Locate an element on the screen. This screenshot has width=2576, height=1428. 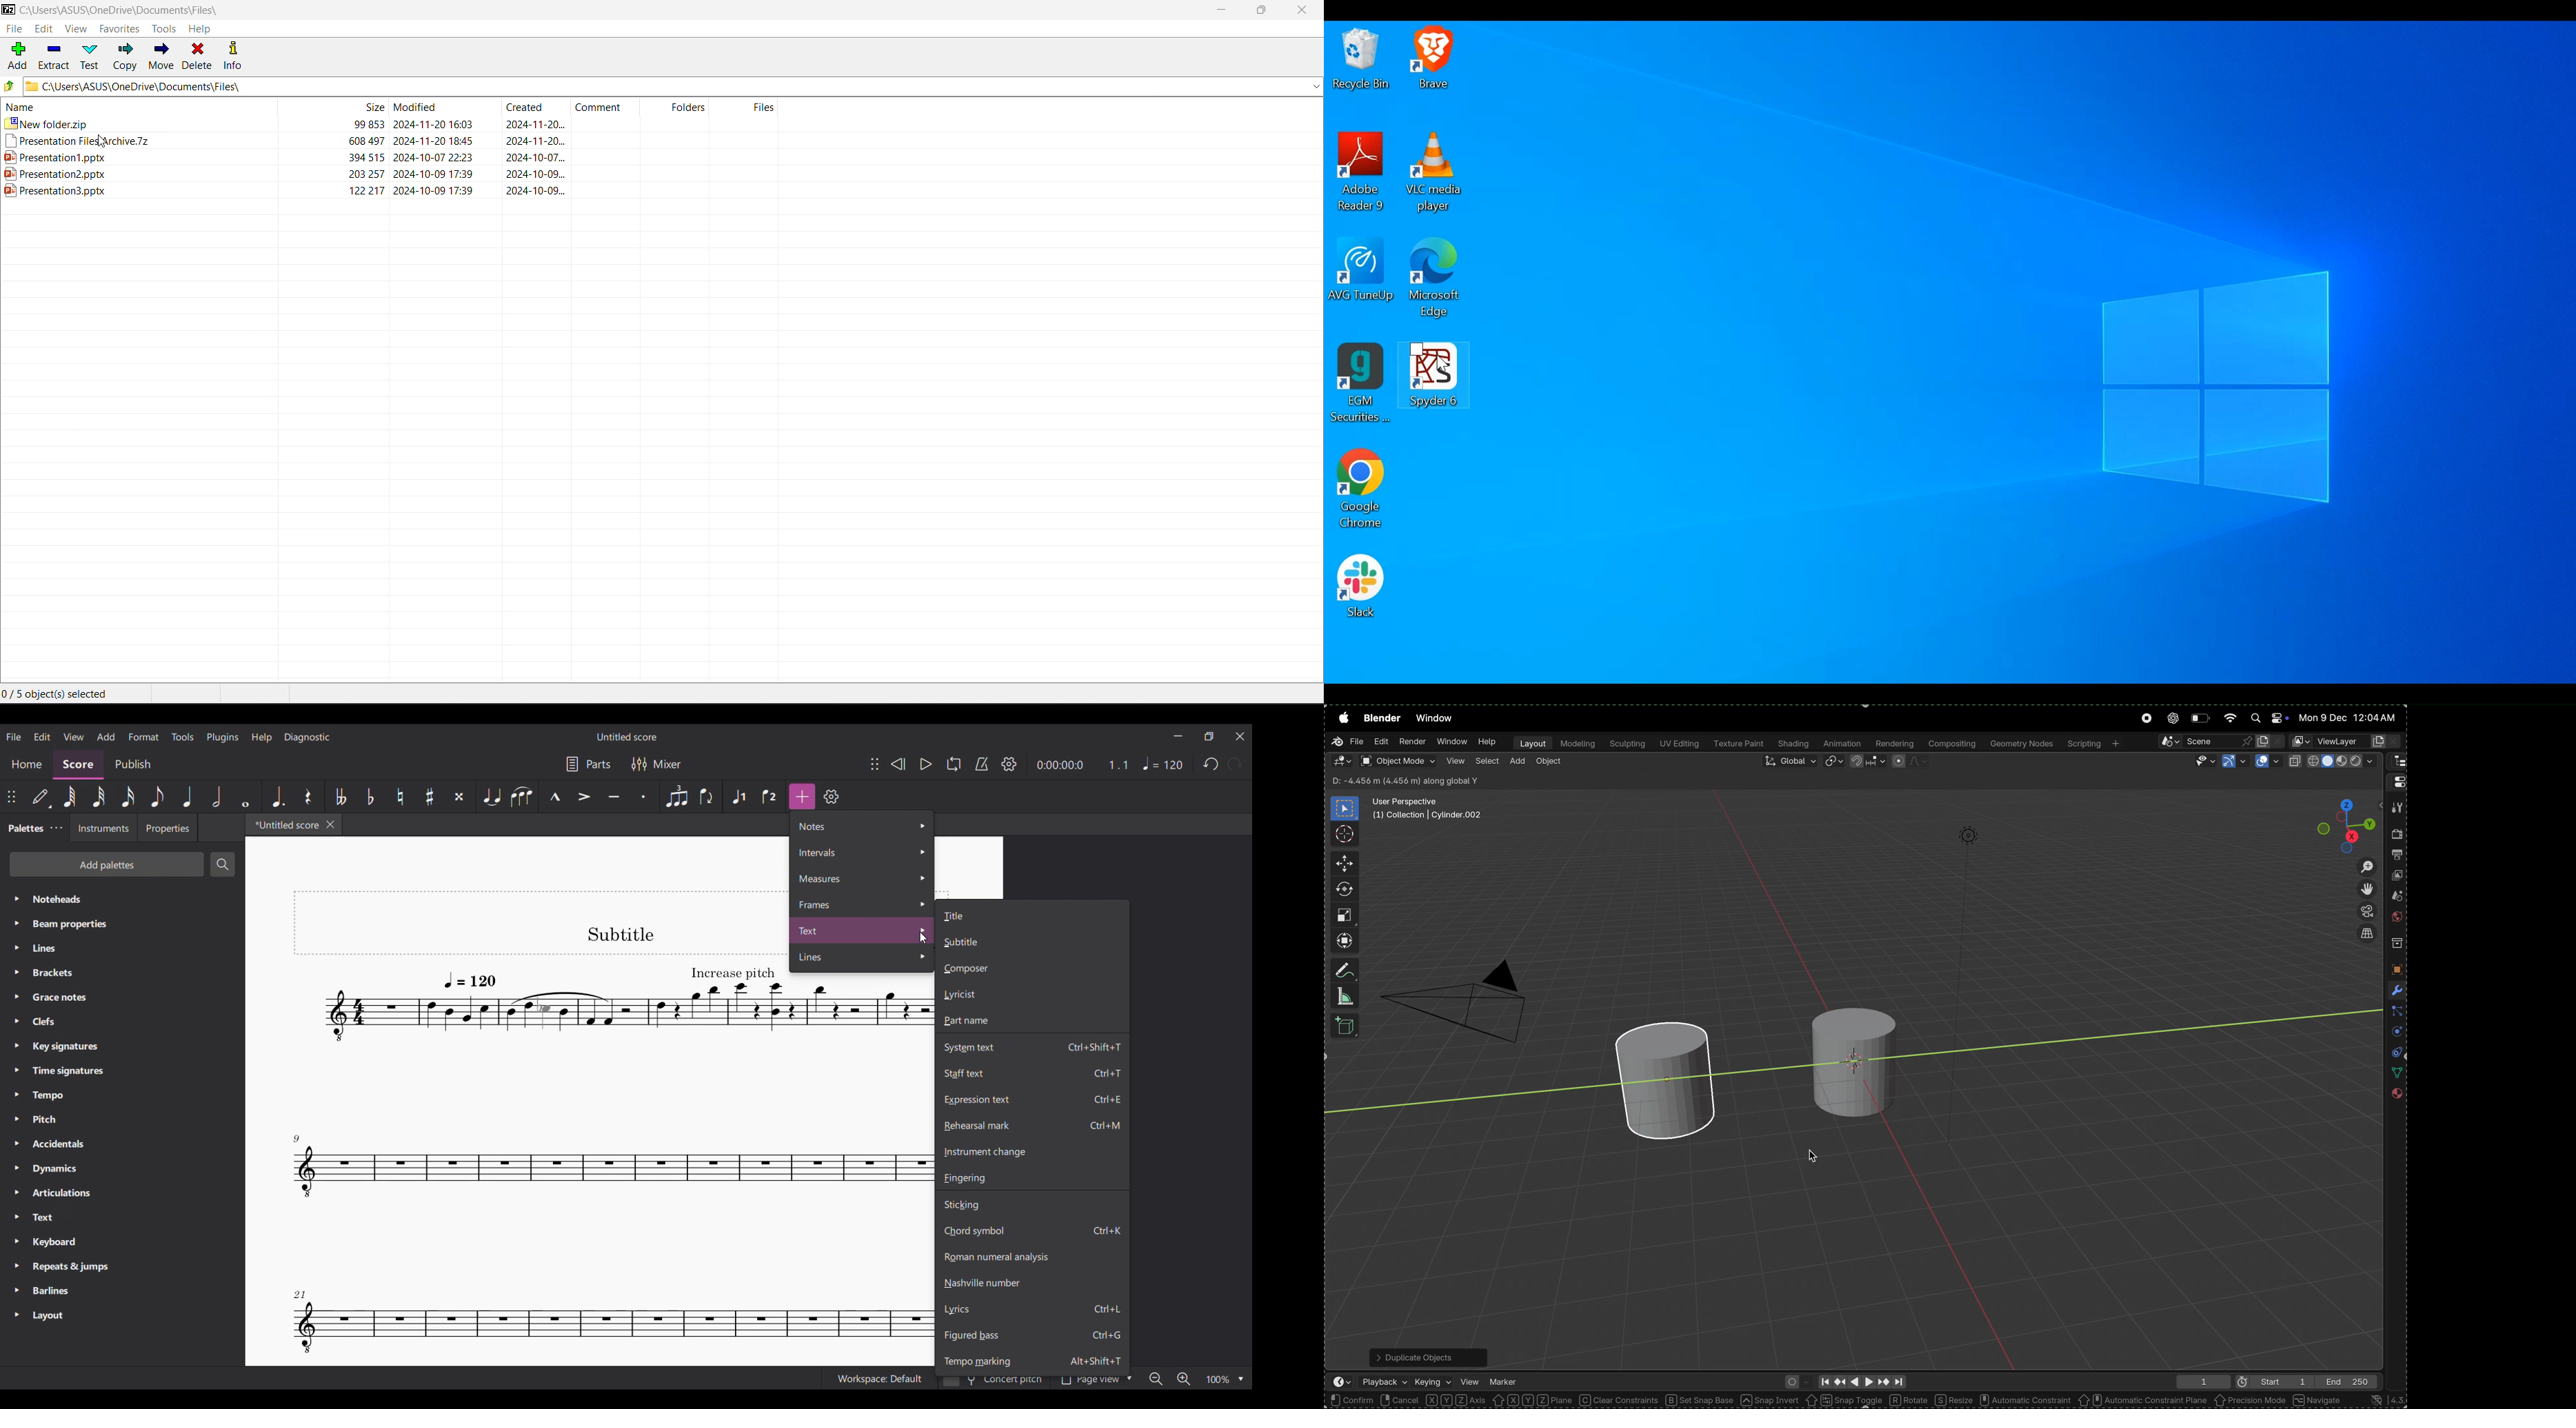
editor type is located at coordinates (2397, 762).